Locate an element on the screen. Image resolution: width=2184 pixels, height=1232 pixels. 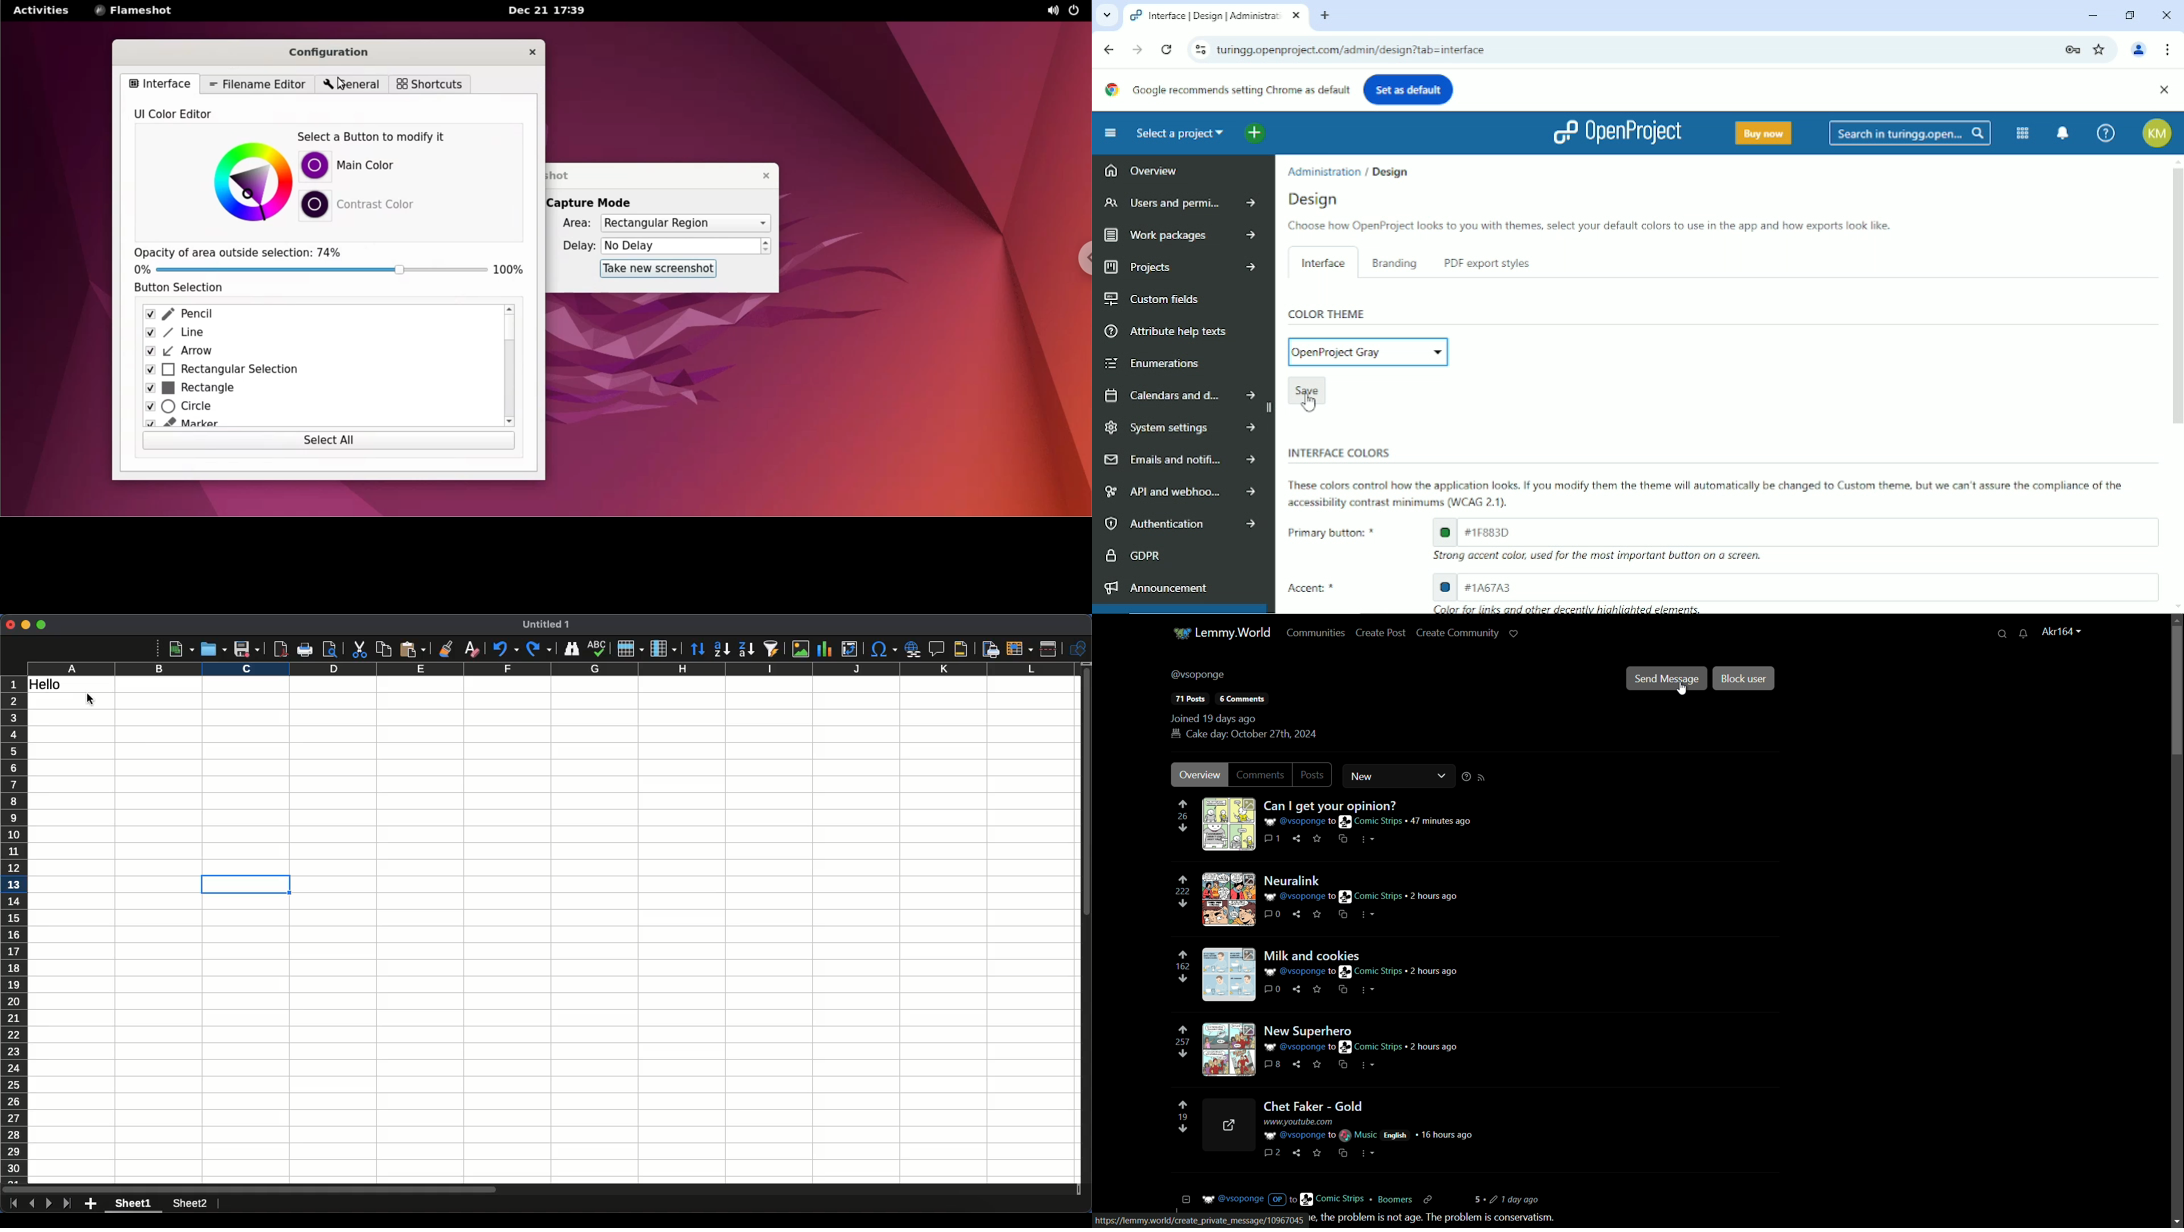
cross share is located at coordinates (1344, 913).